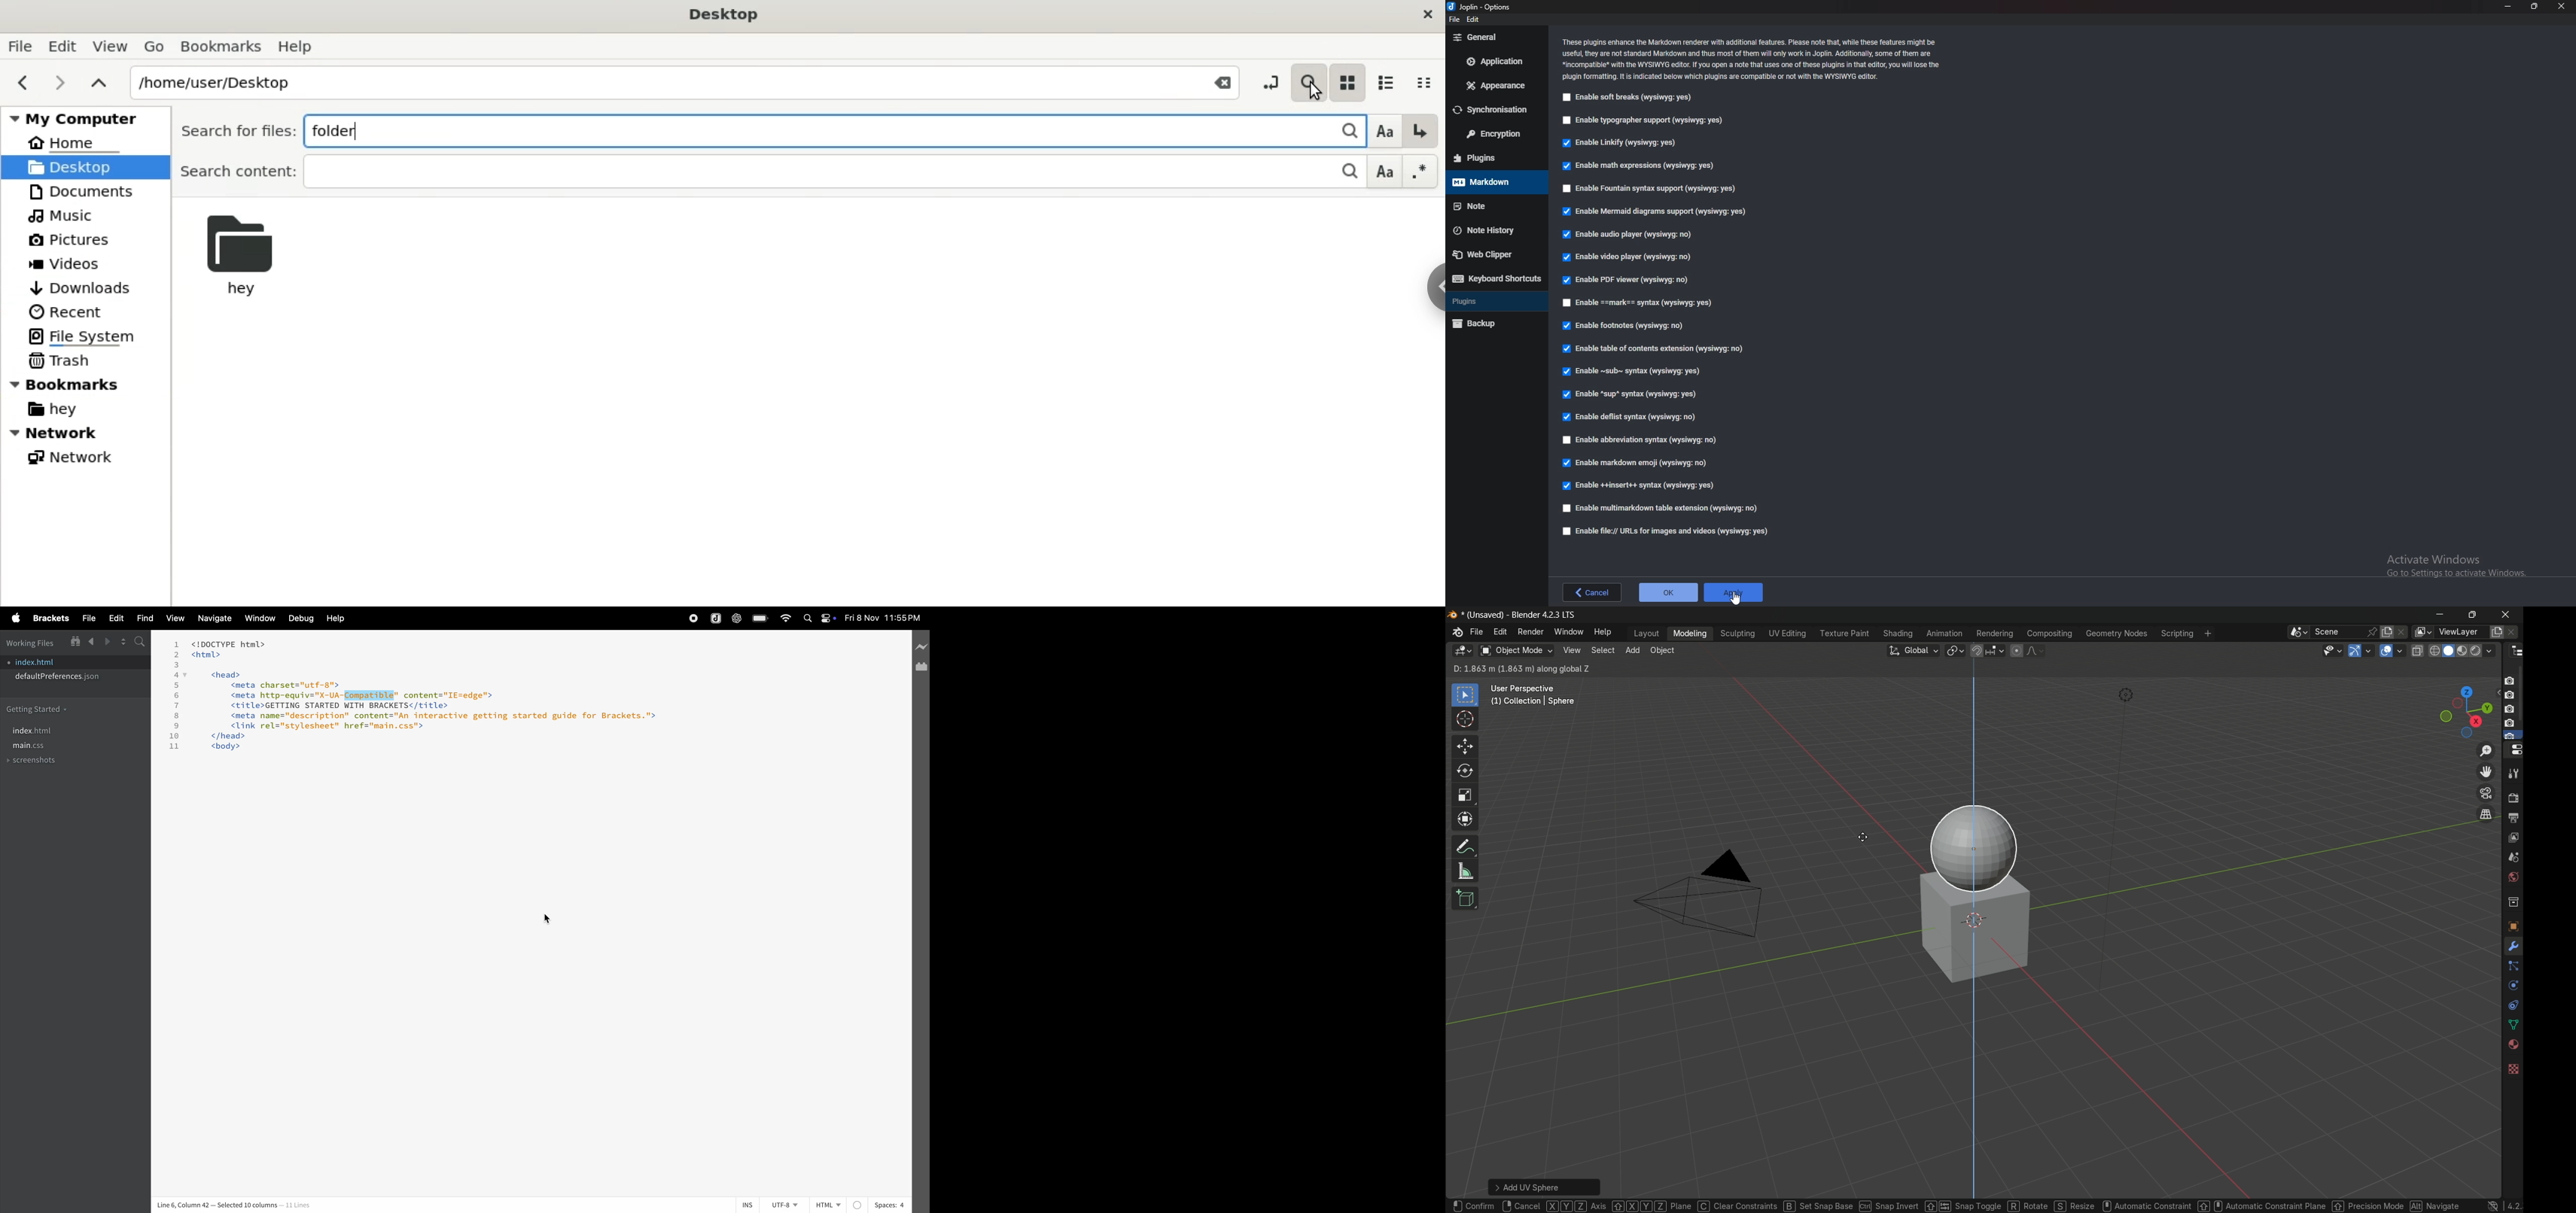 Image resolution: width=2576 pixels, height=1232 pixels. I want to click on Resize, so click(2535, 6).